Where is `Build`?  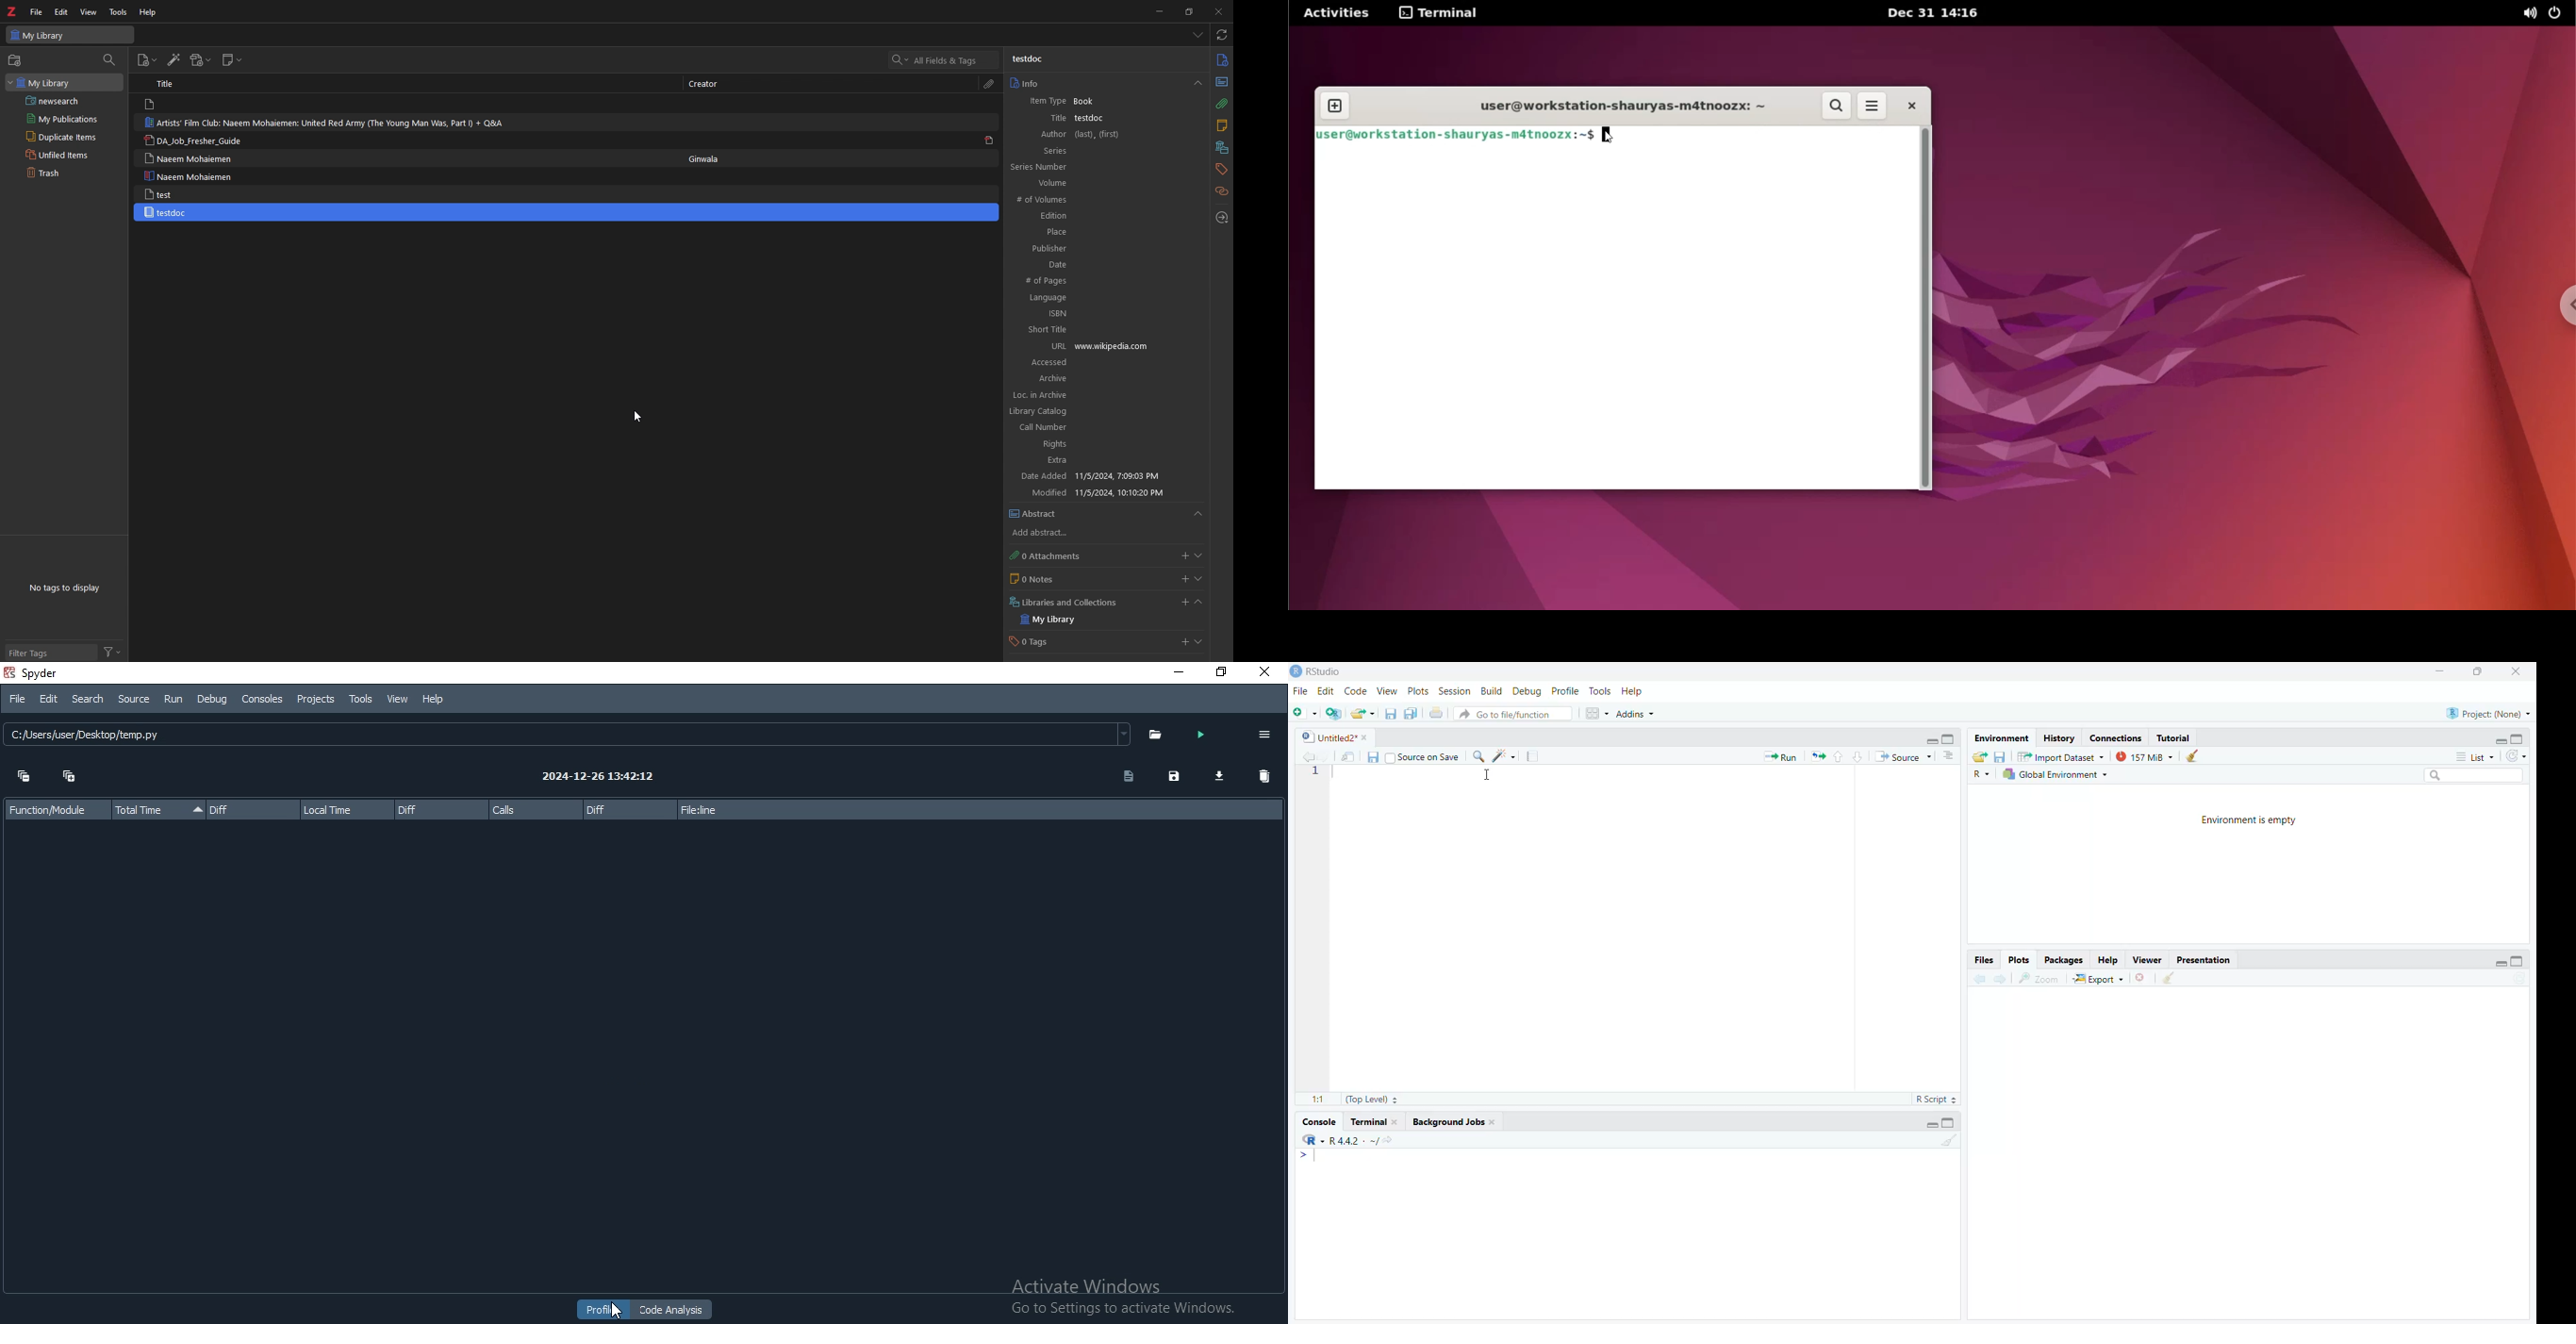
Build is located at coordinates (1490, 690).